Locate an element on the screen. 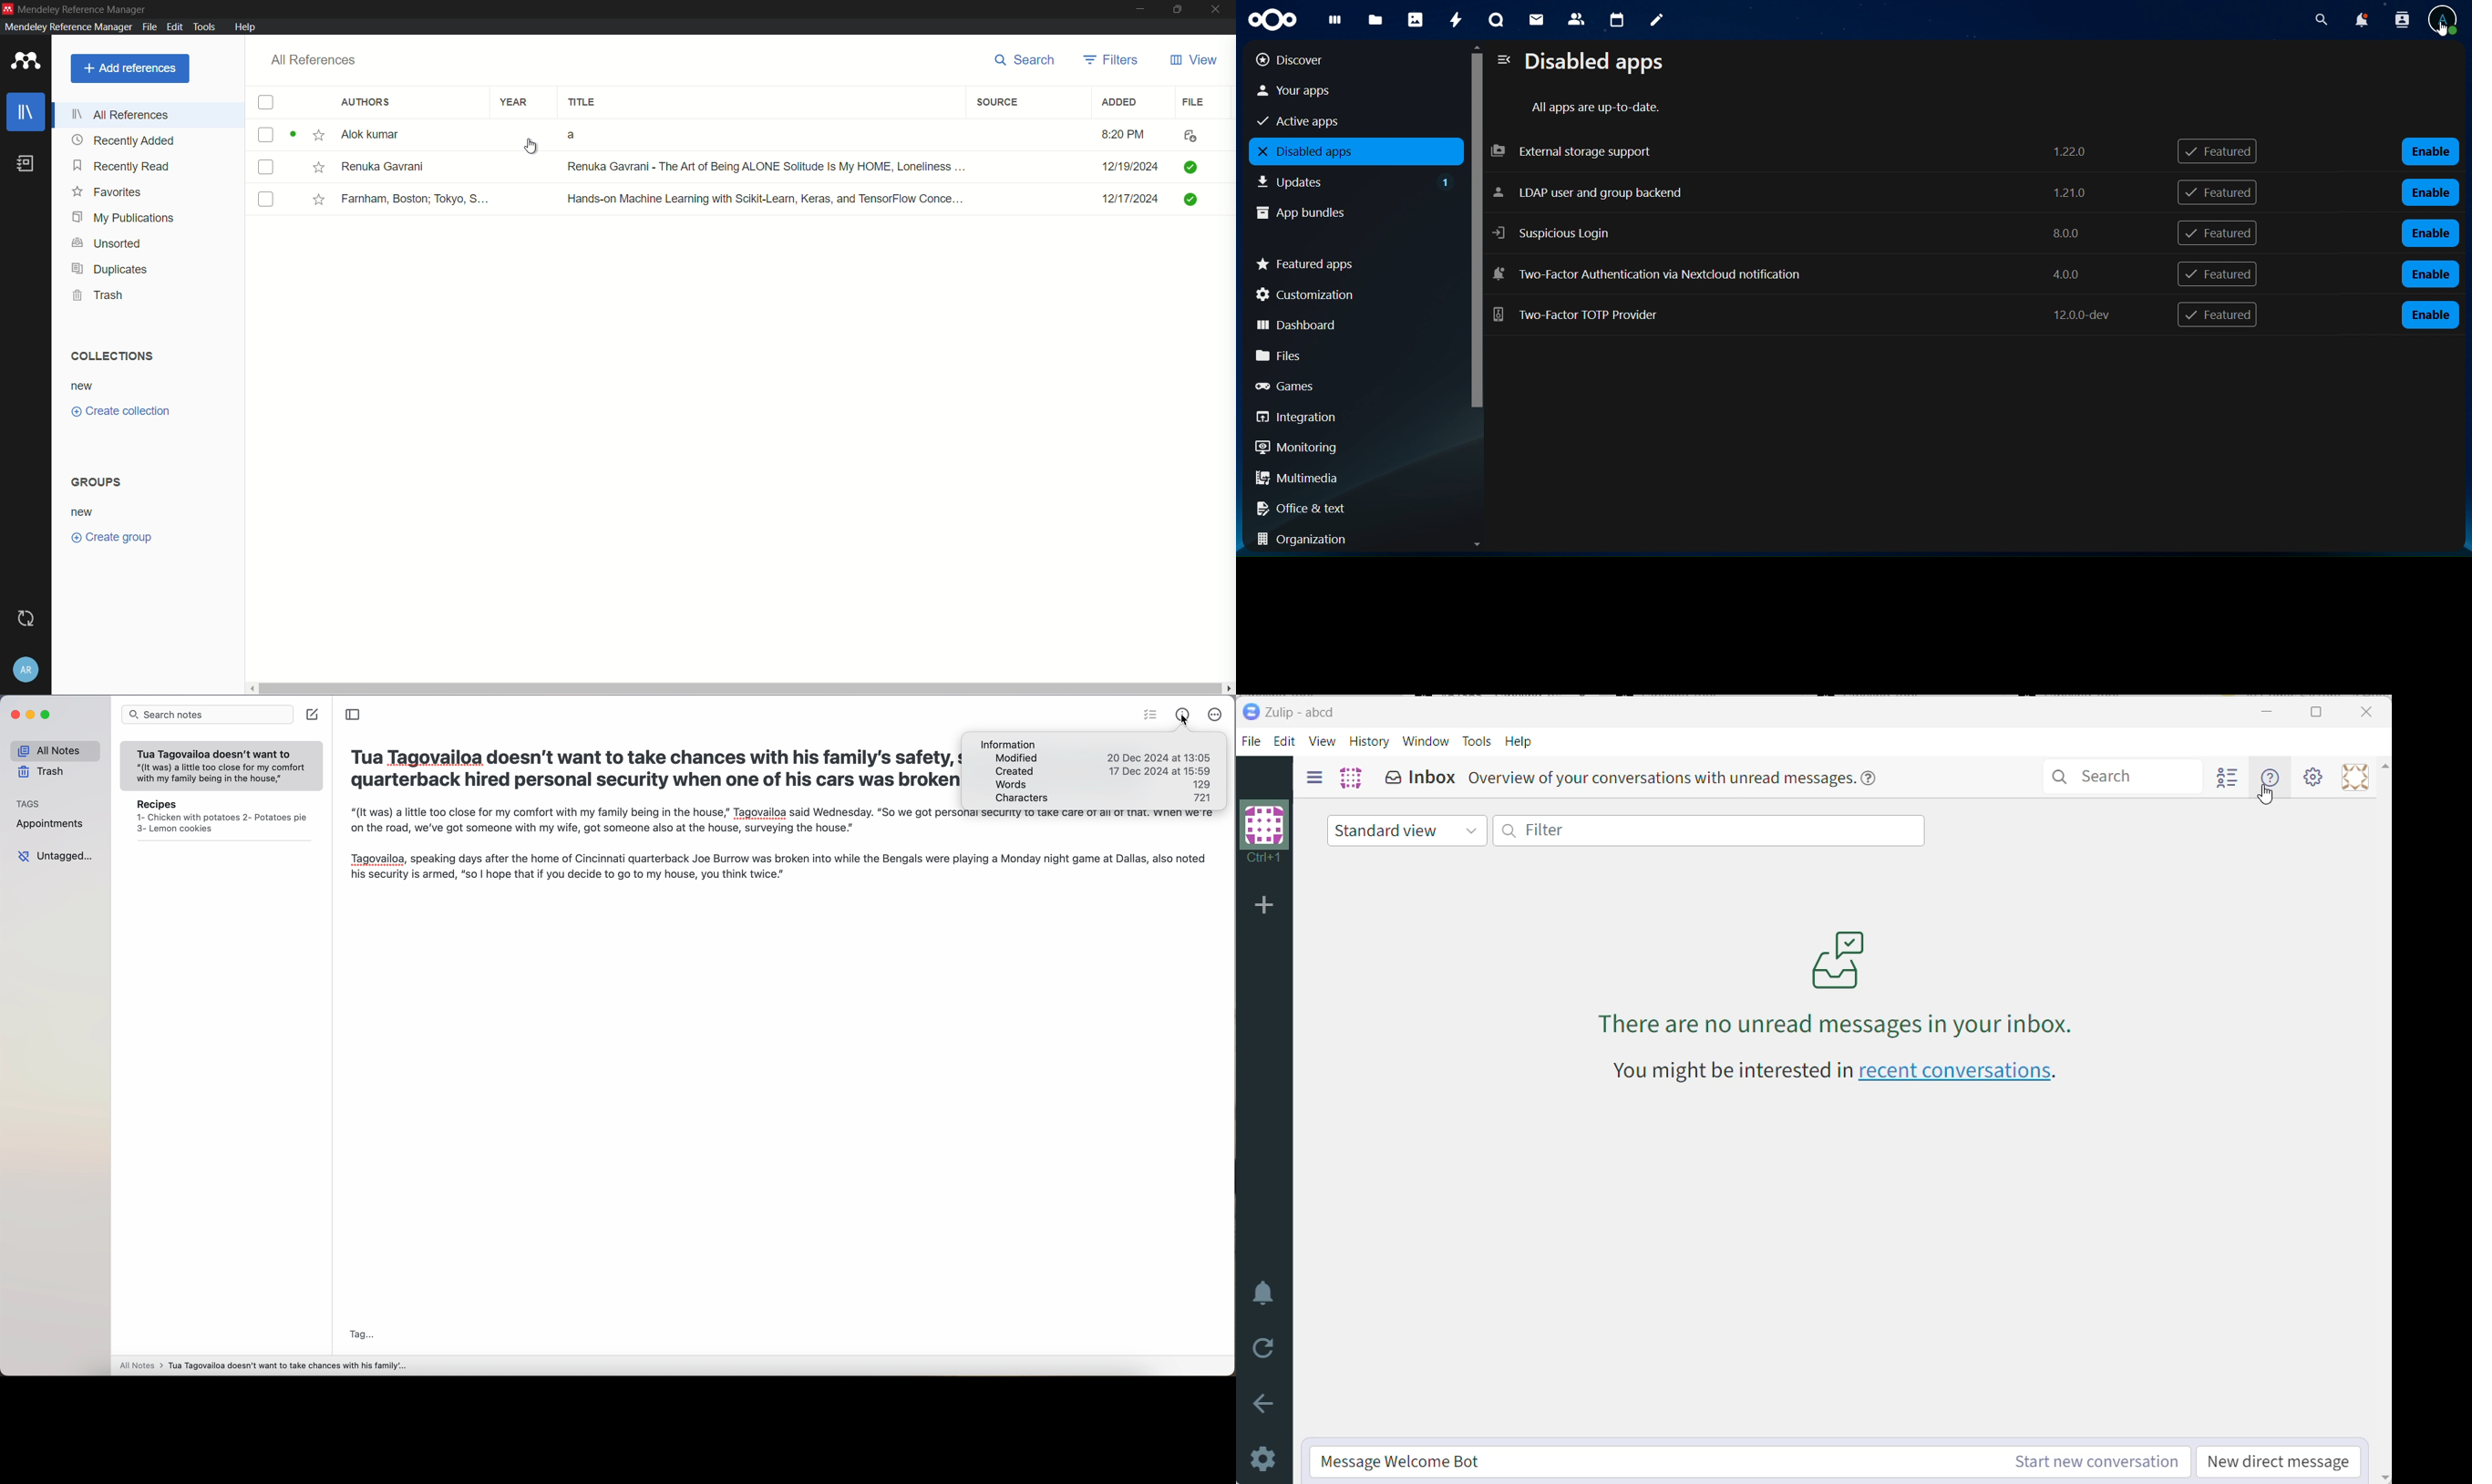  New Direct Message is located at coordinates (2279, 1464).